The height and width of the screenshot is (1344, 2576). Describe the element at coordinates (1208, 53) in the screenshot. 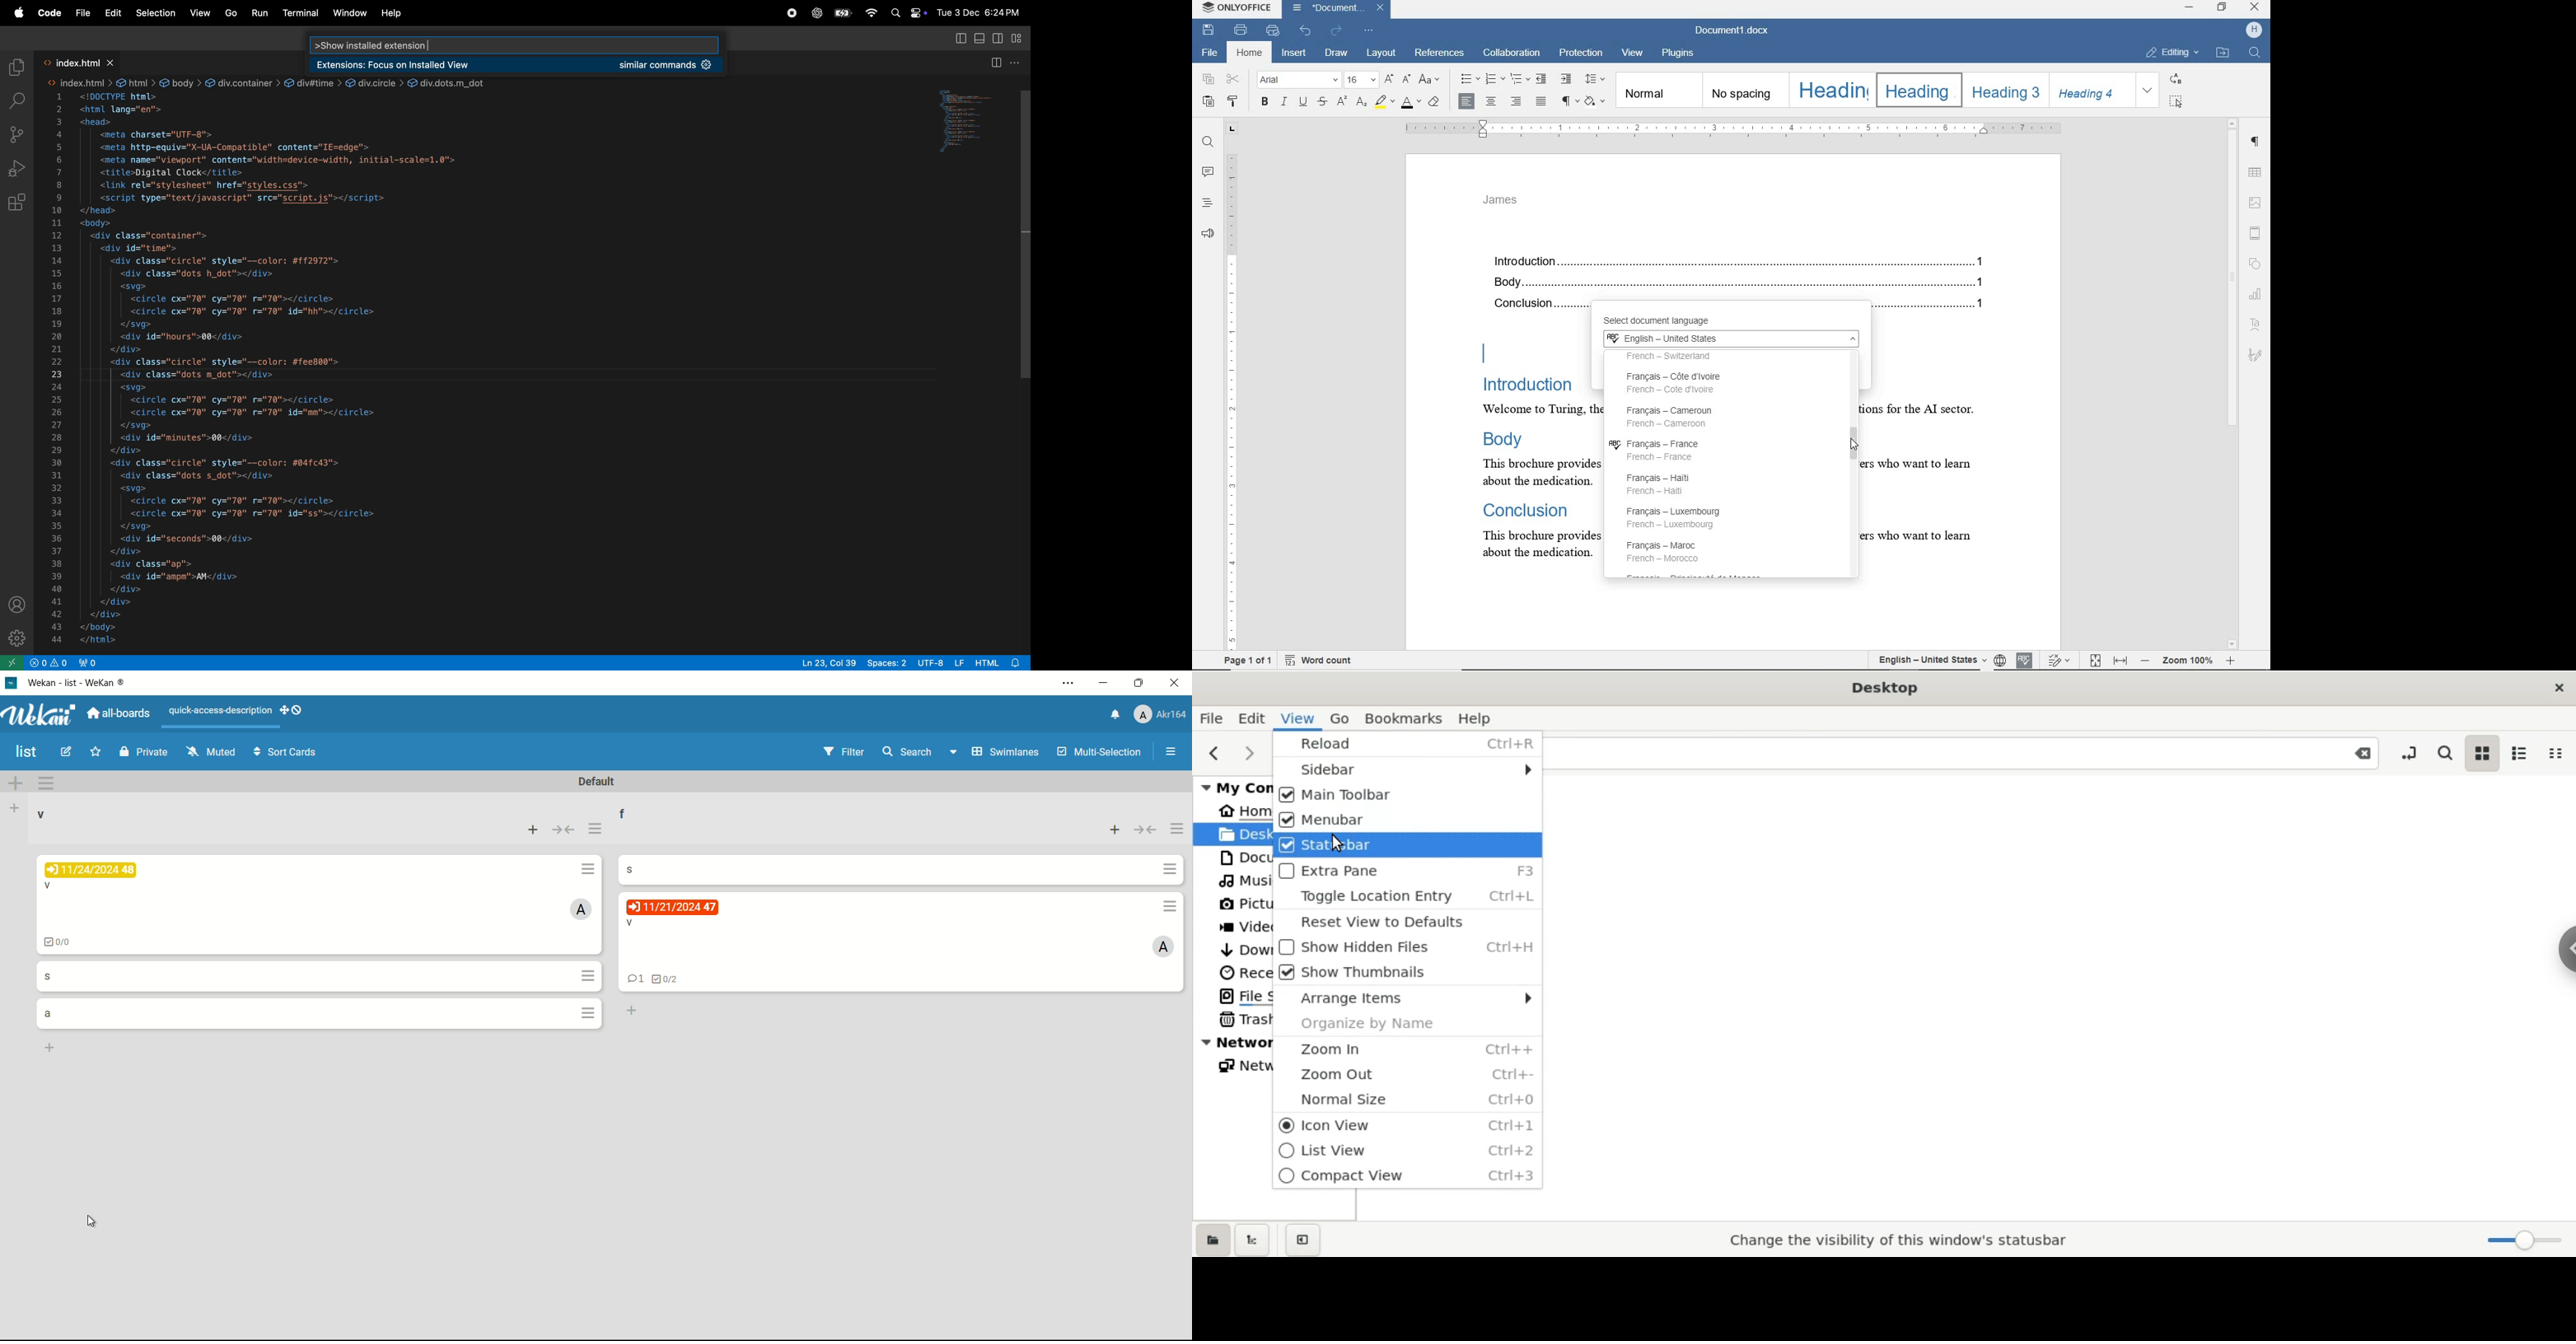

I see `file` at that location.